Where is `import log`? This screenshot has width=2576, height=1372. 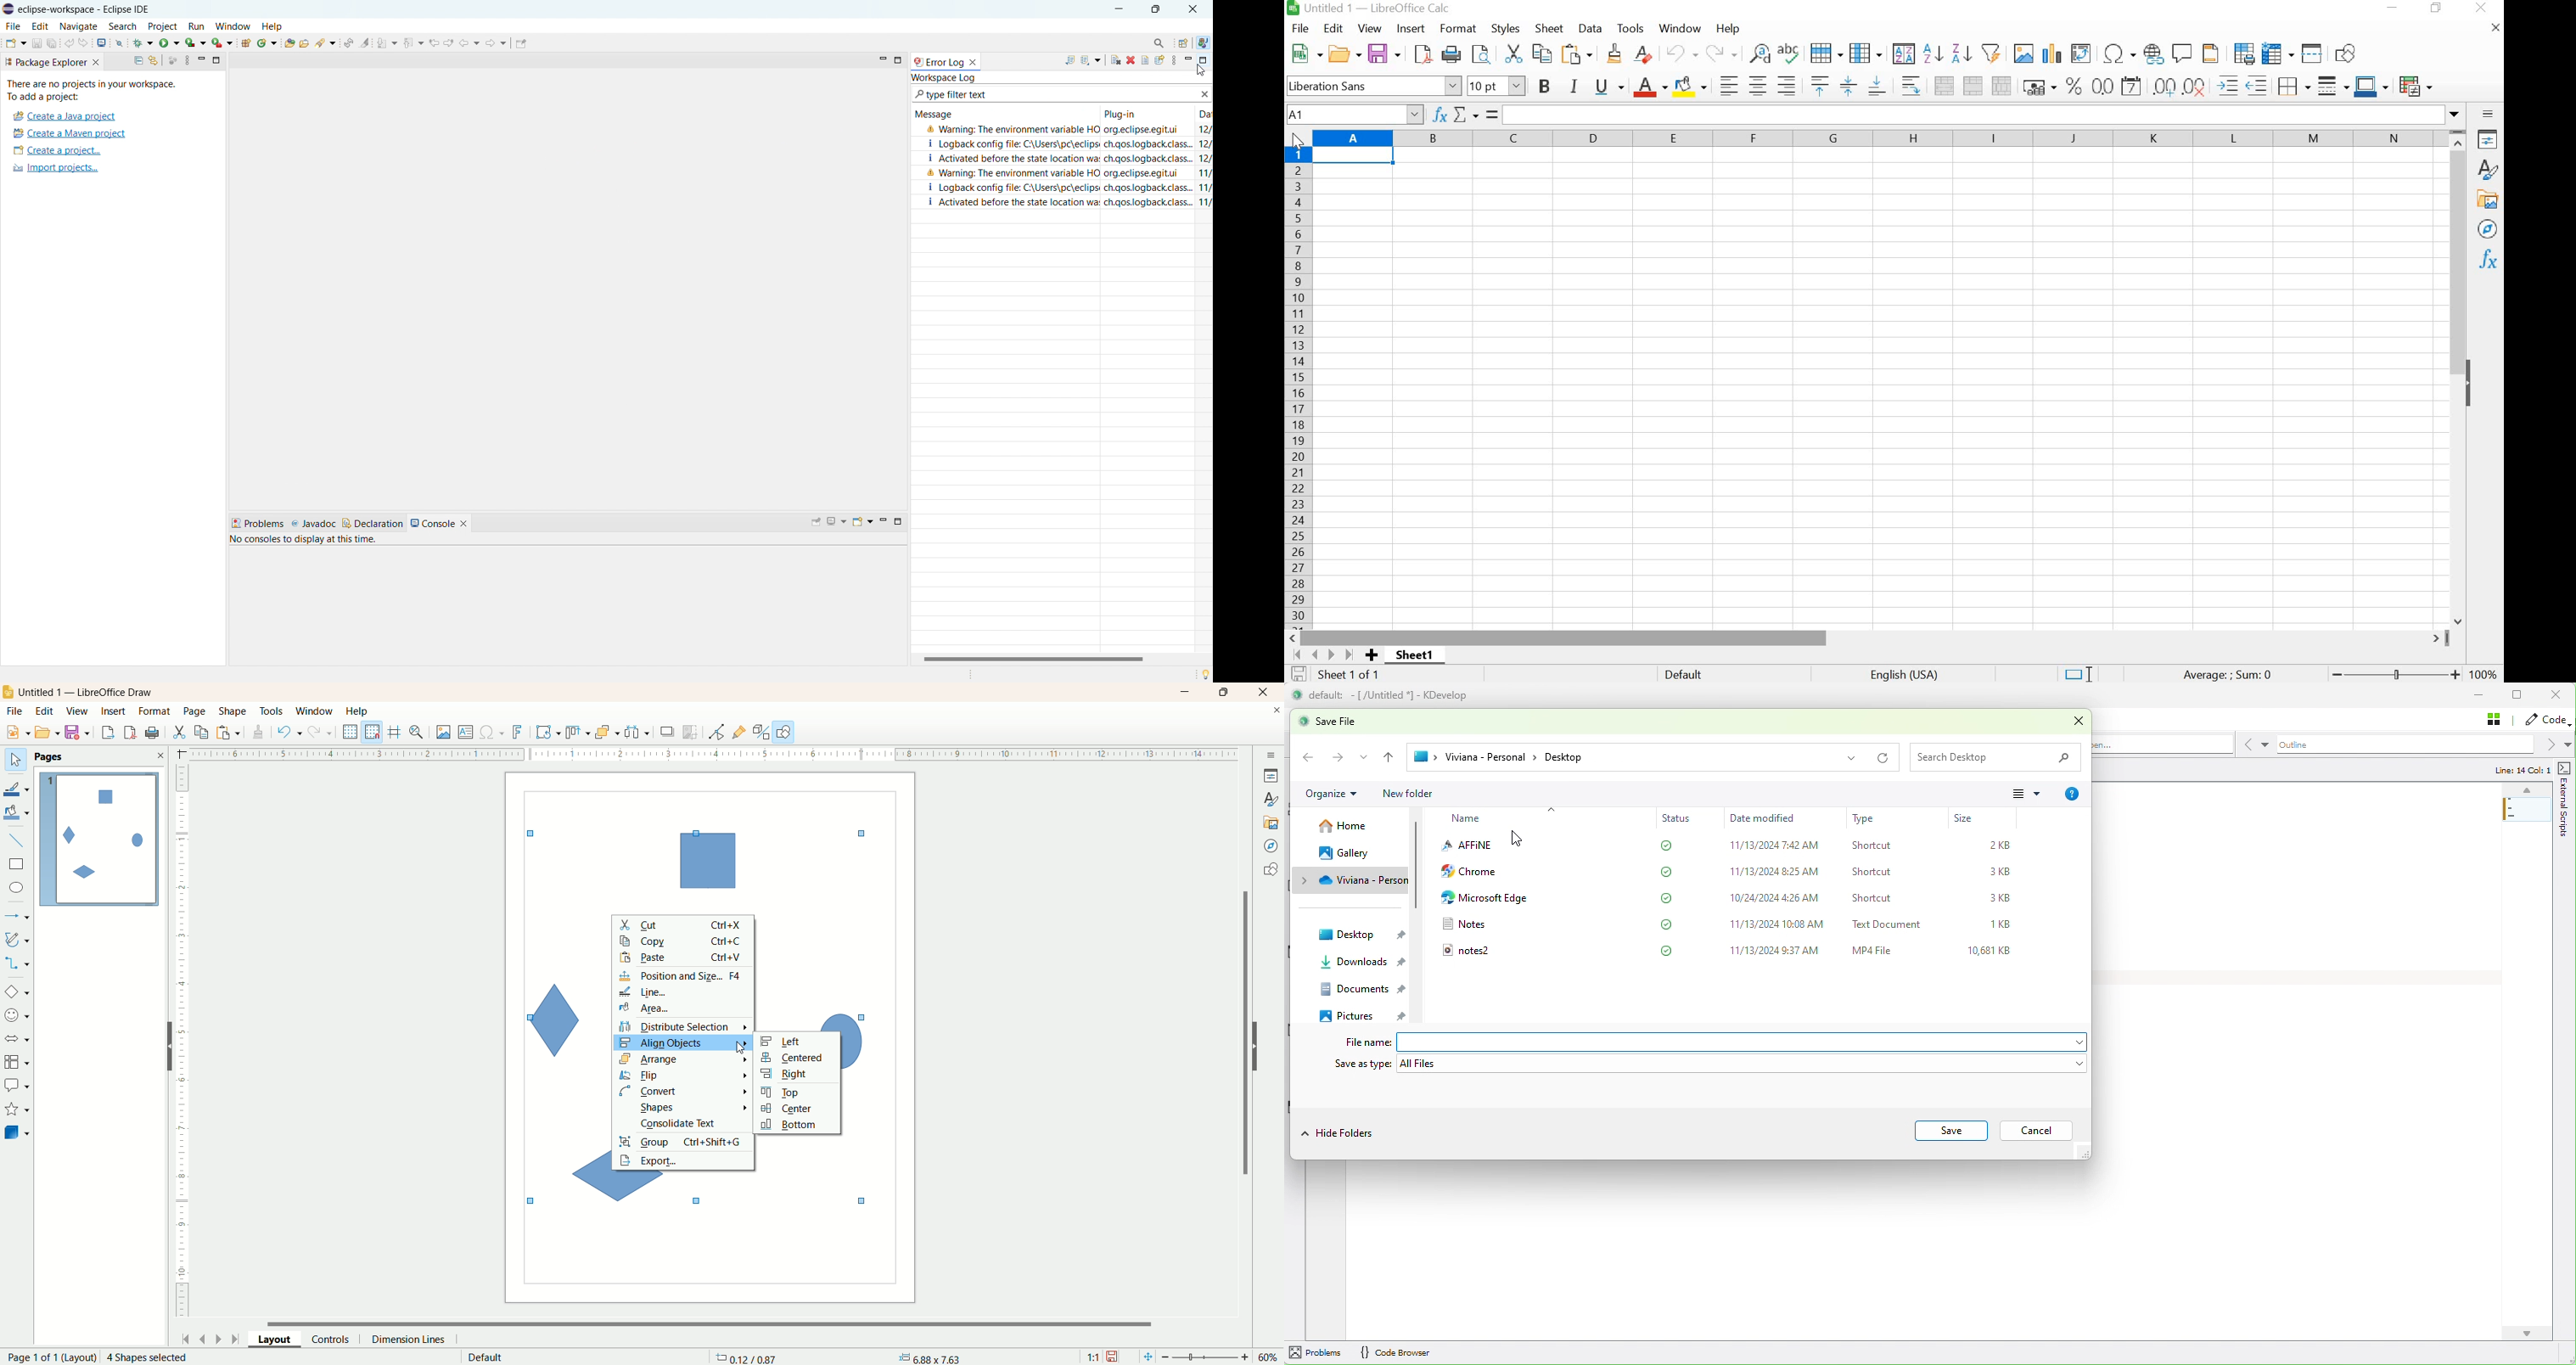 import log is located at coordinates (1091, 59).